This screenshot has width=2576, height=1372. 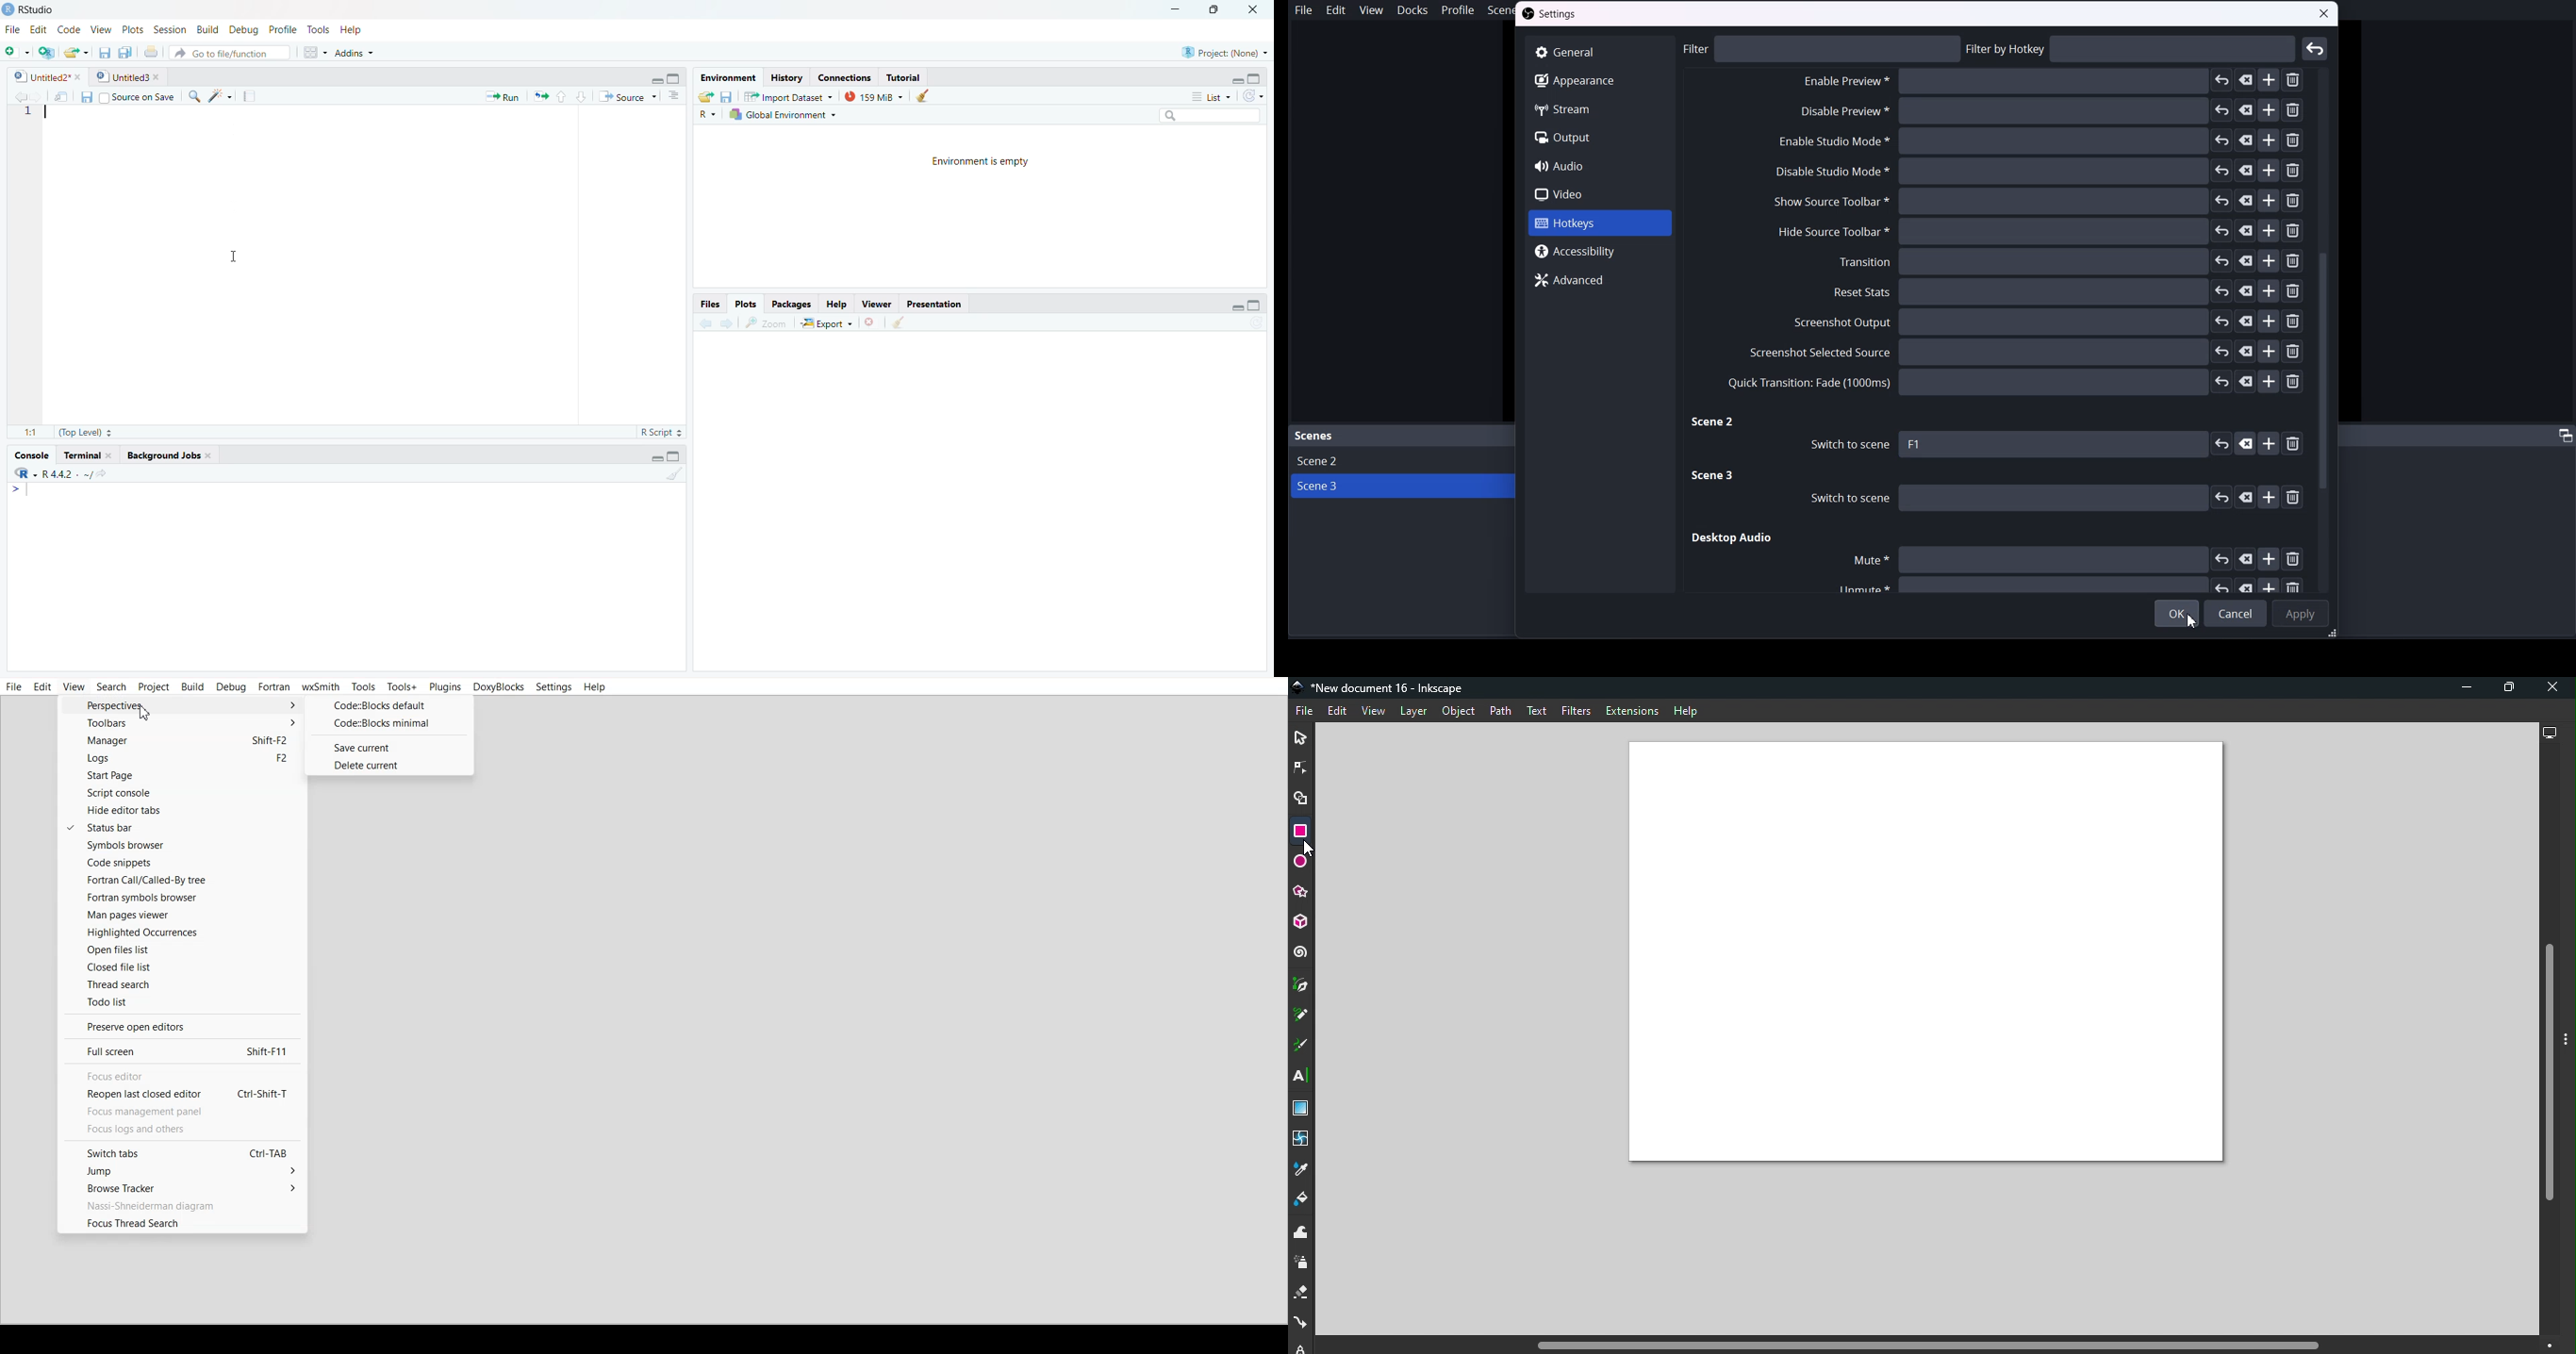 What do you see at coordinates (1254, 307) in the screenshot?
I see `Maximize` at bounding box center [1254, 307].